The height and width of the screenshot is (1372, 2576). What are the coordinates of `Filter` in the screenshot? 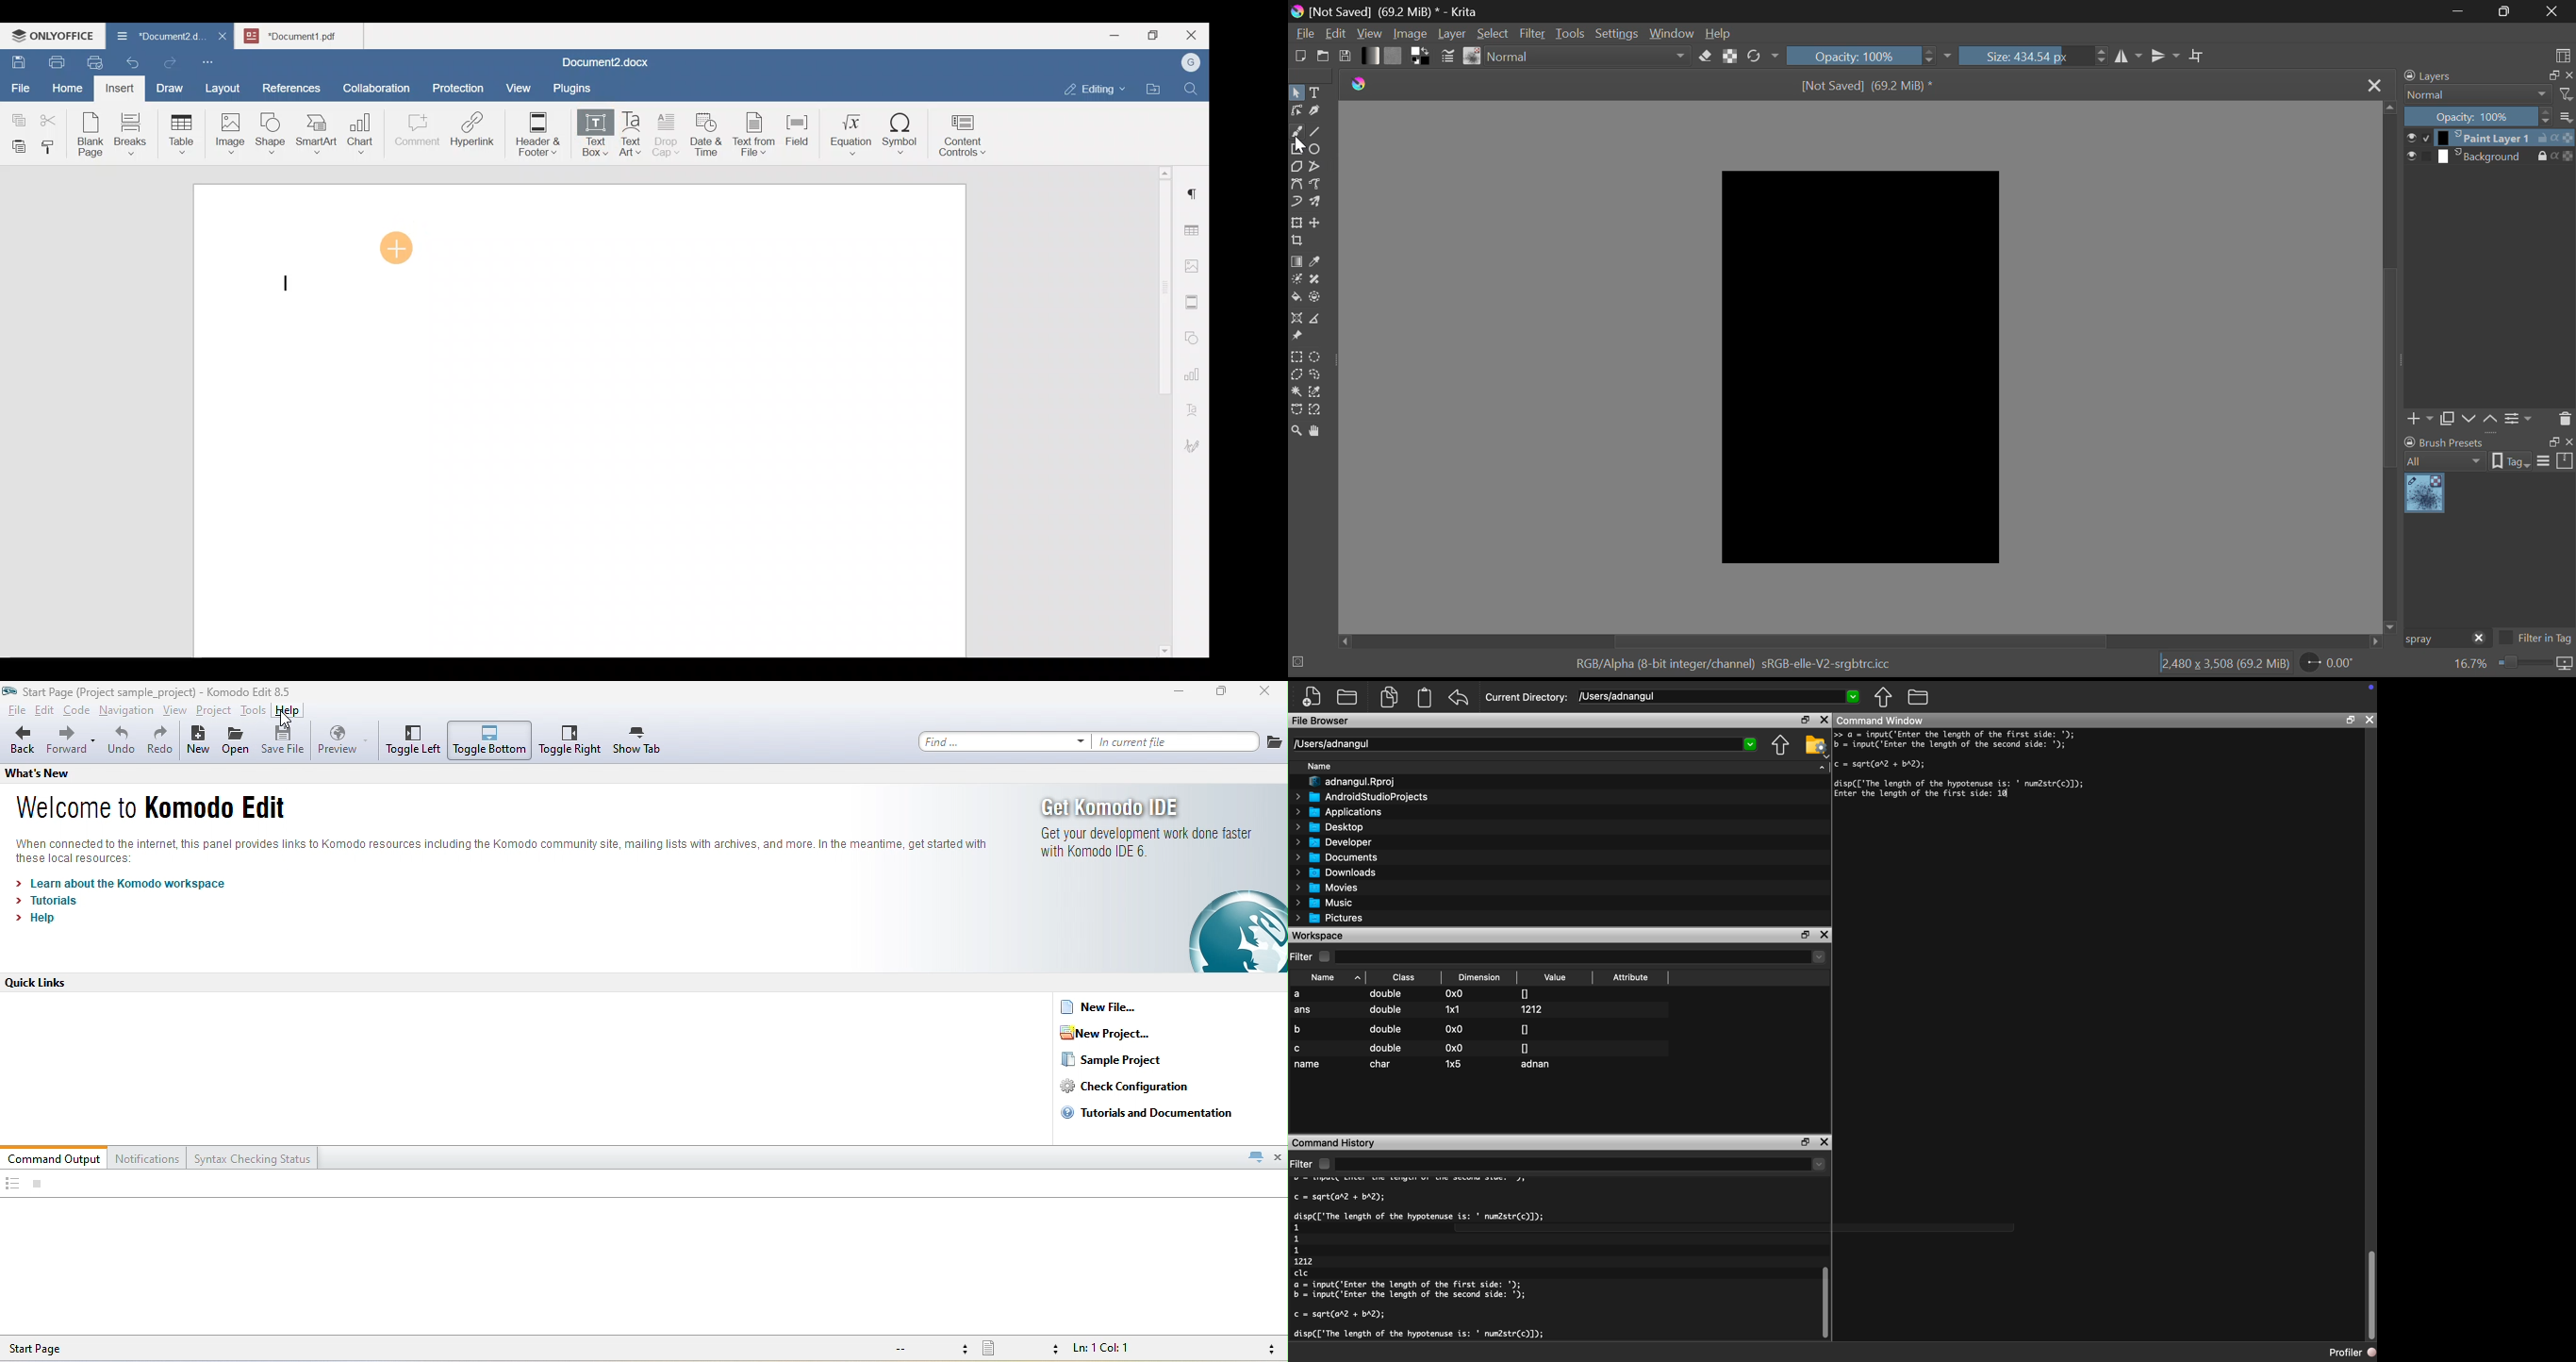 It's located at (1302, 957).